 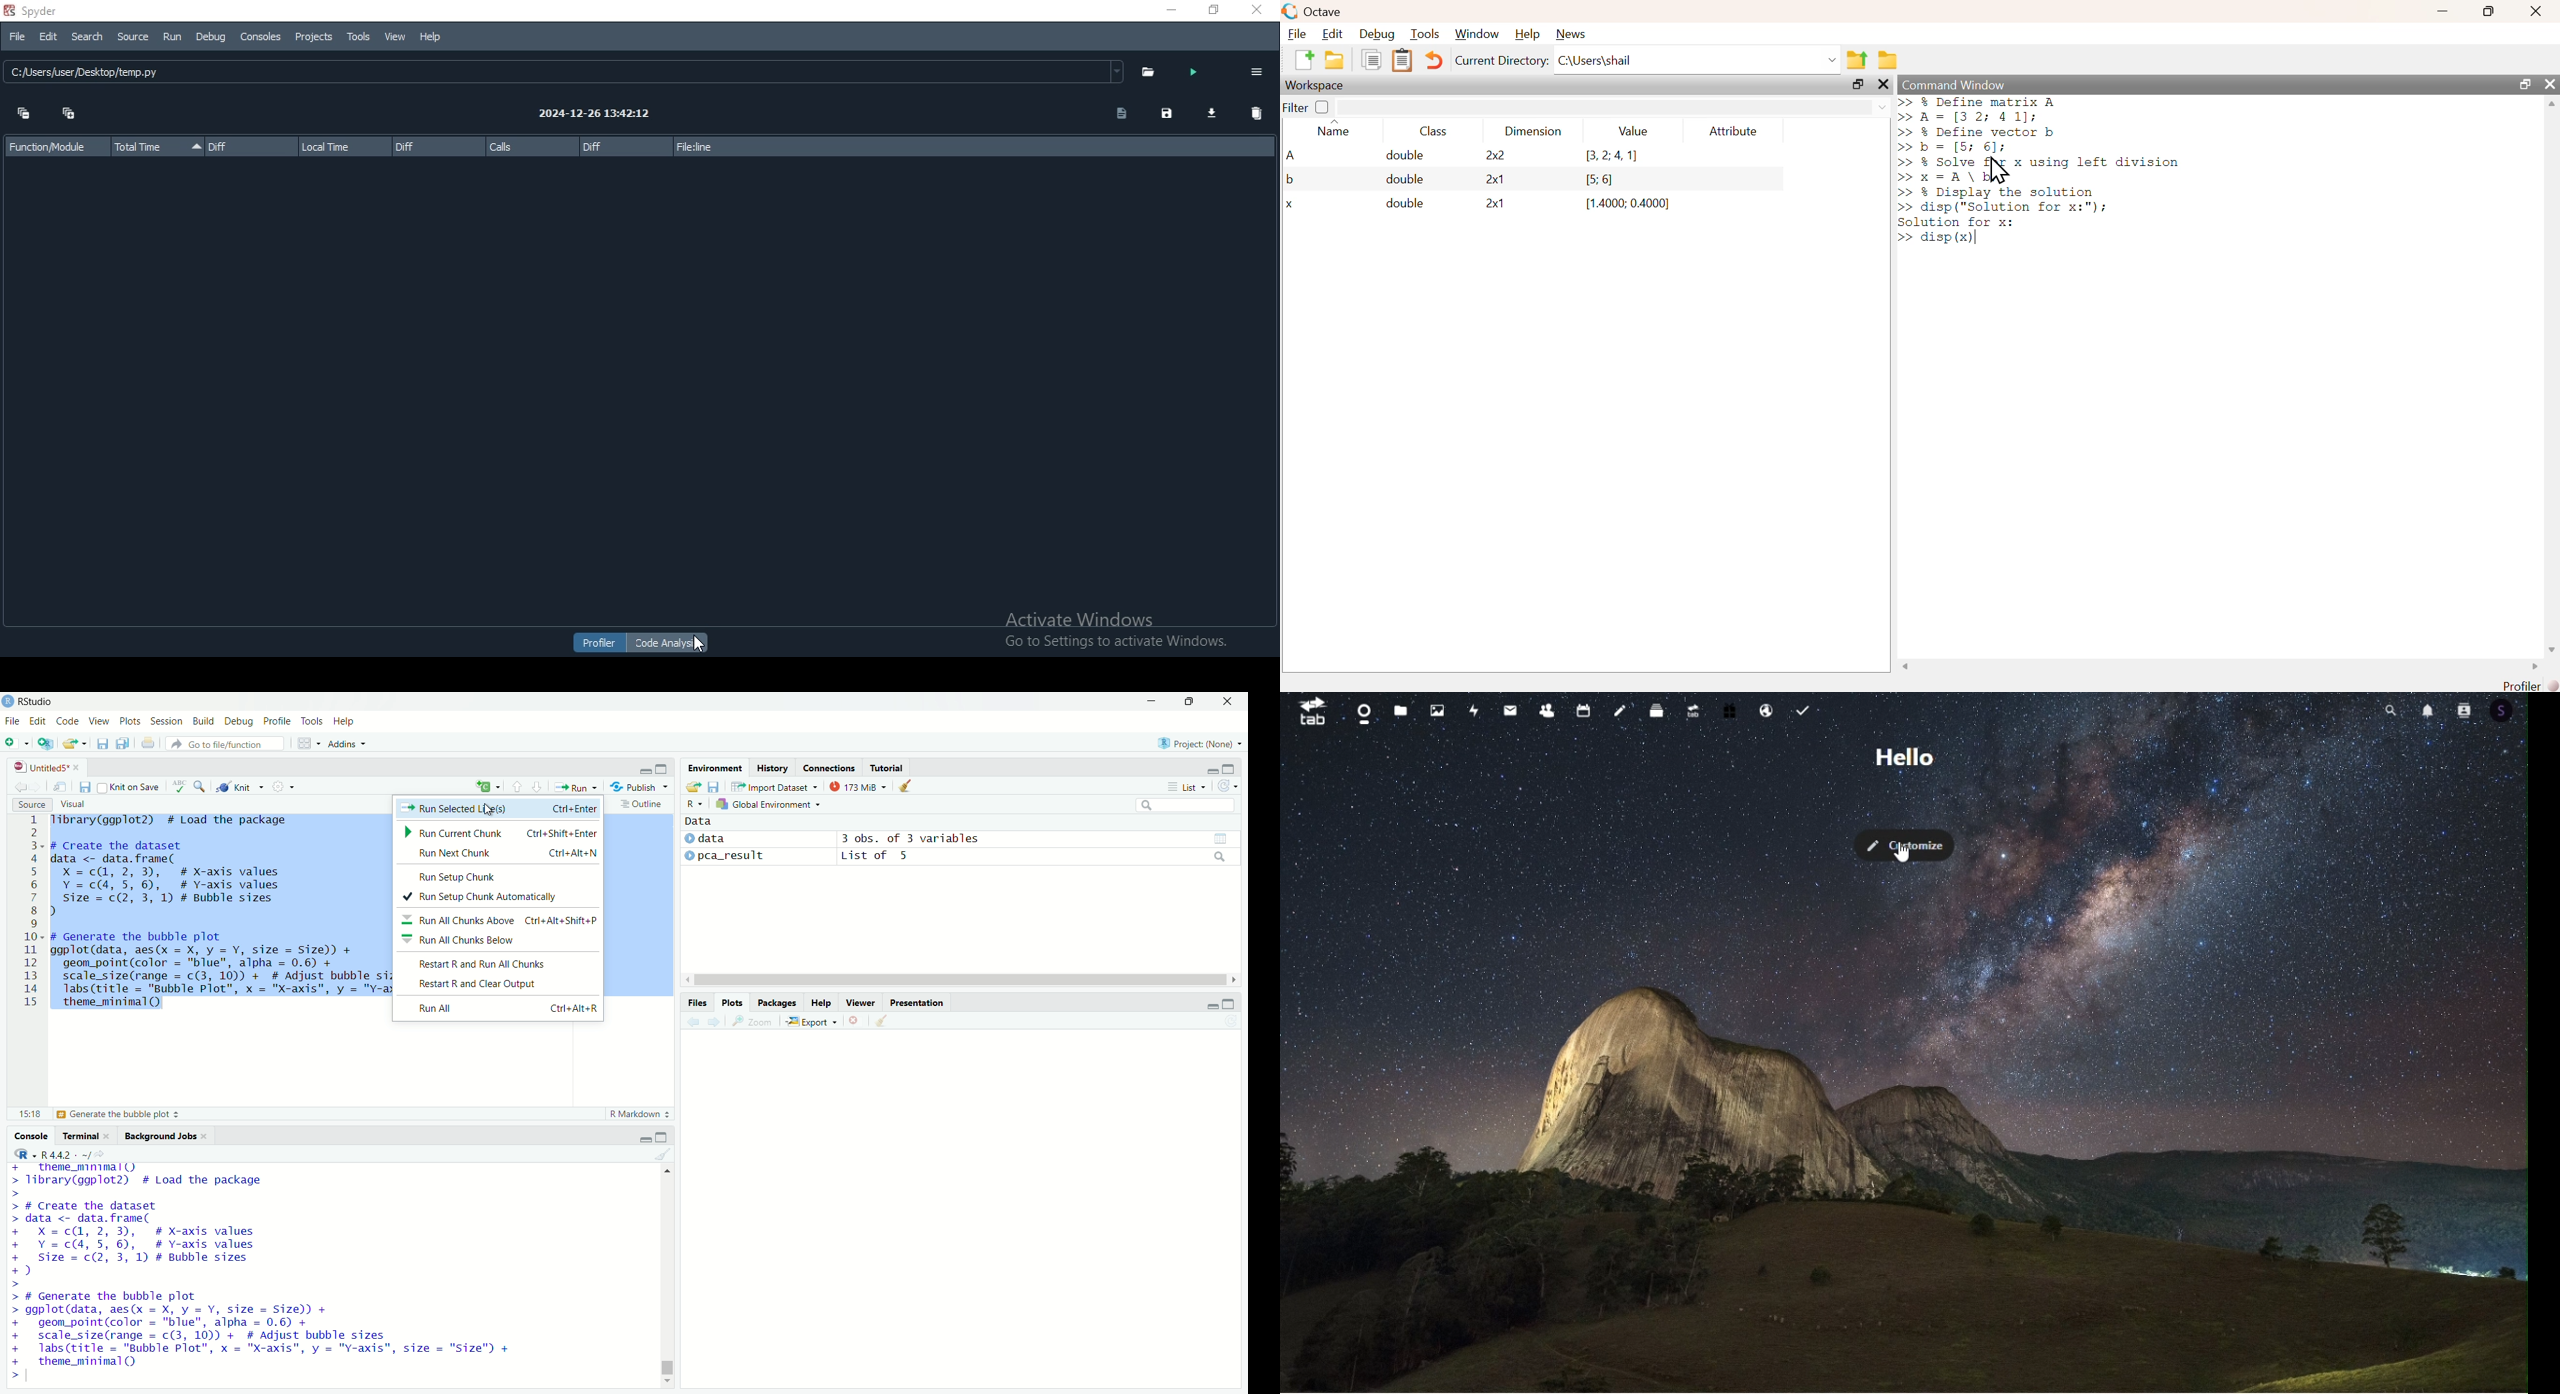 I want to click on viewer, so click(x=861, y=1003).